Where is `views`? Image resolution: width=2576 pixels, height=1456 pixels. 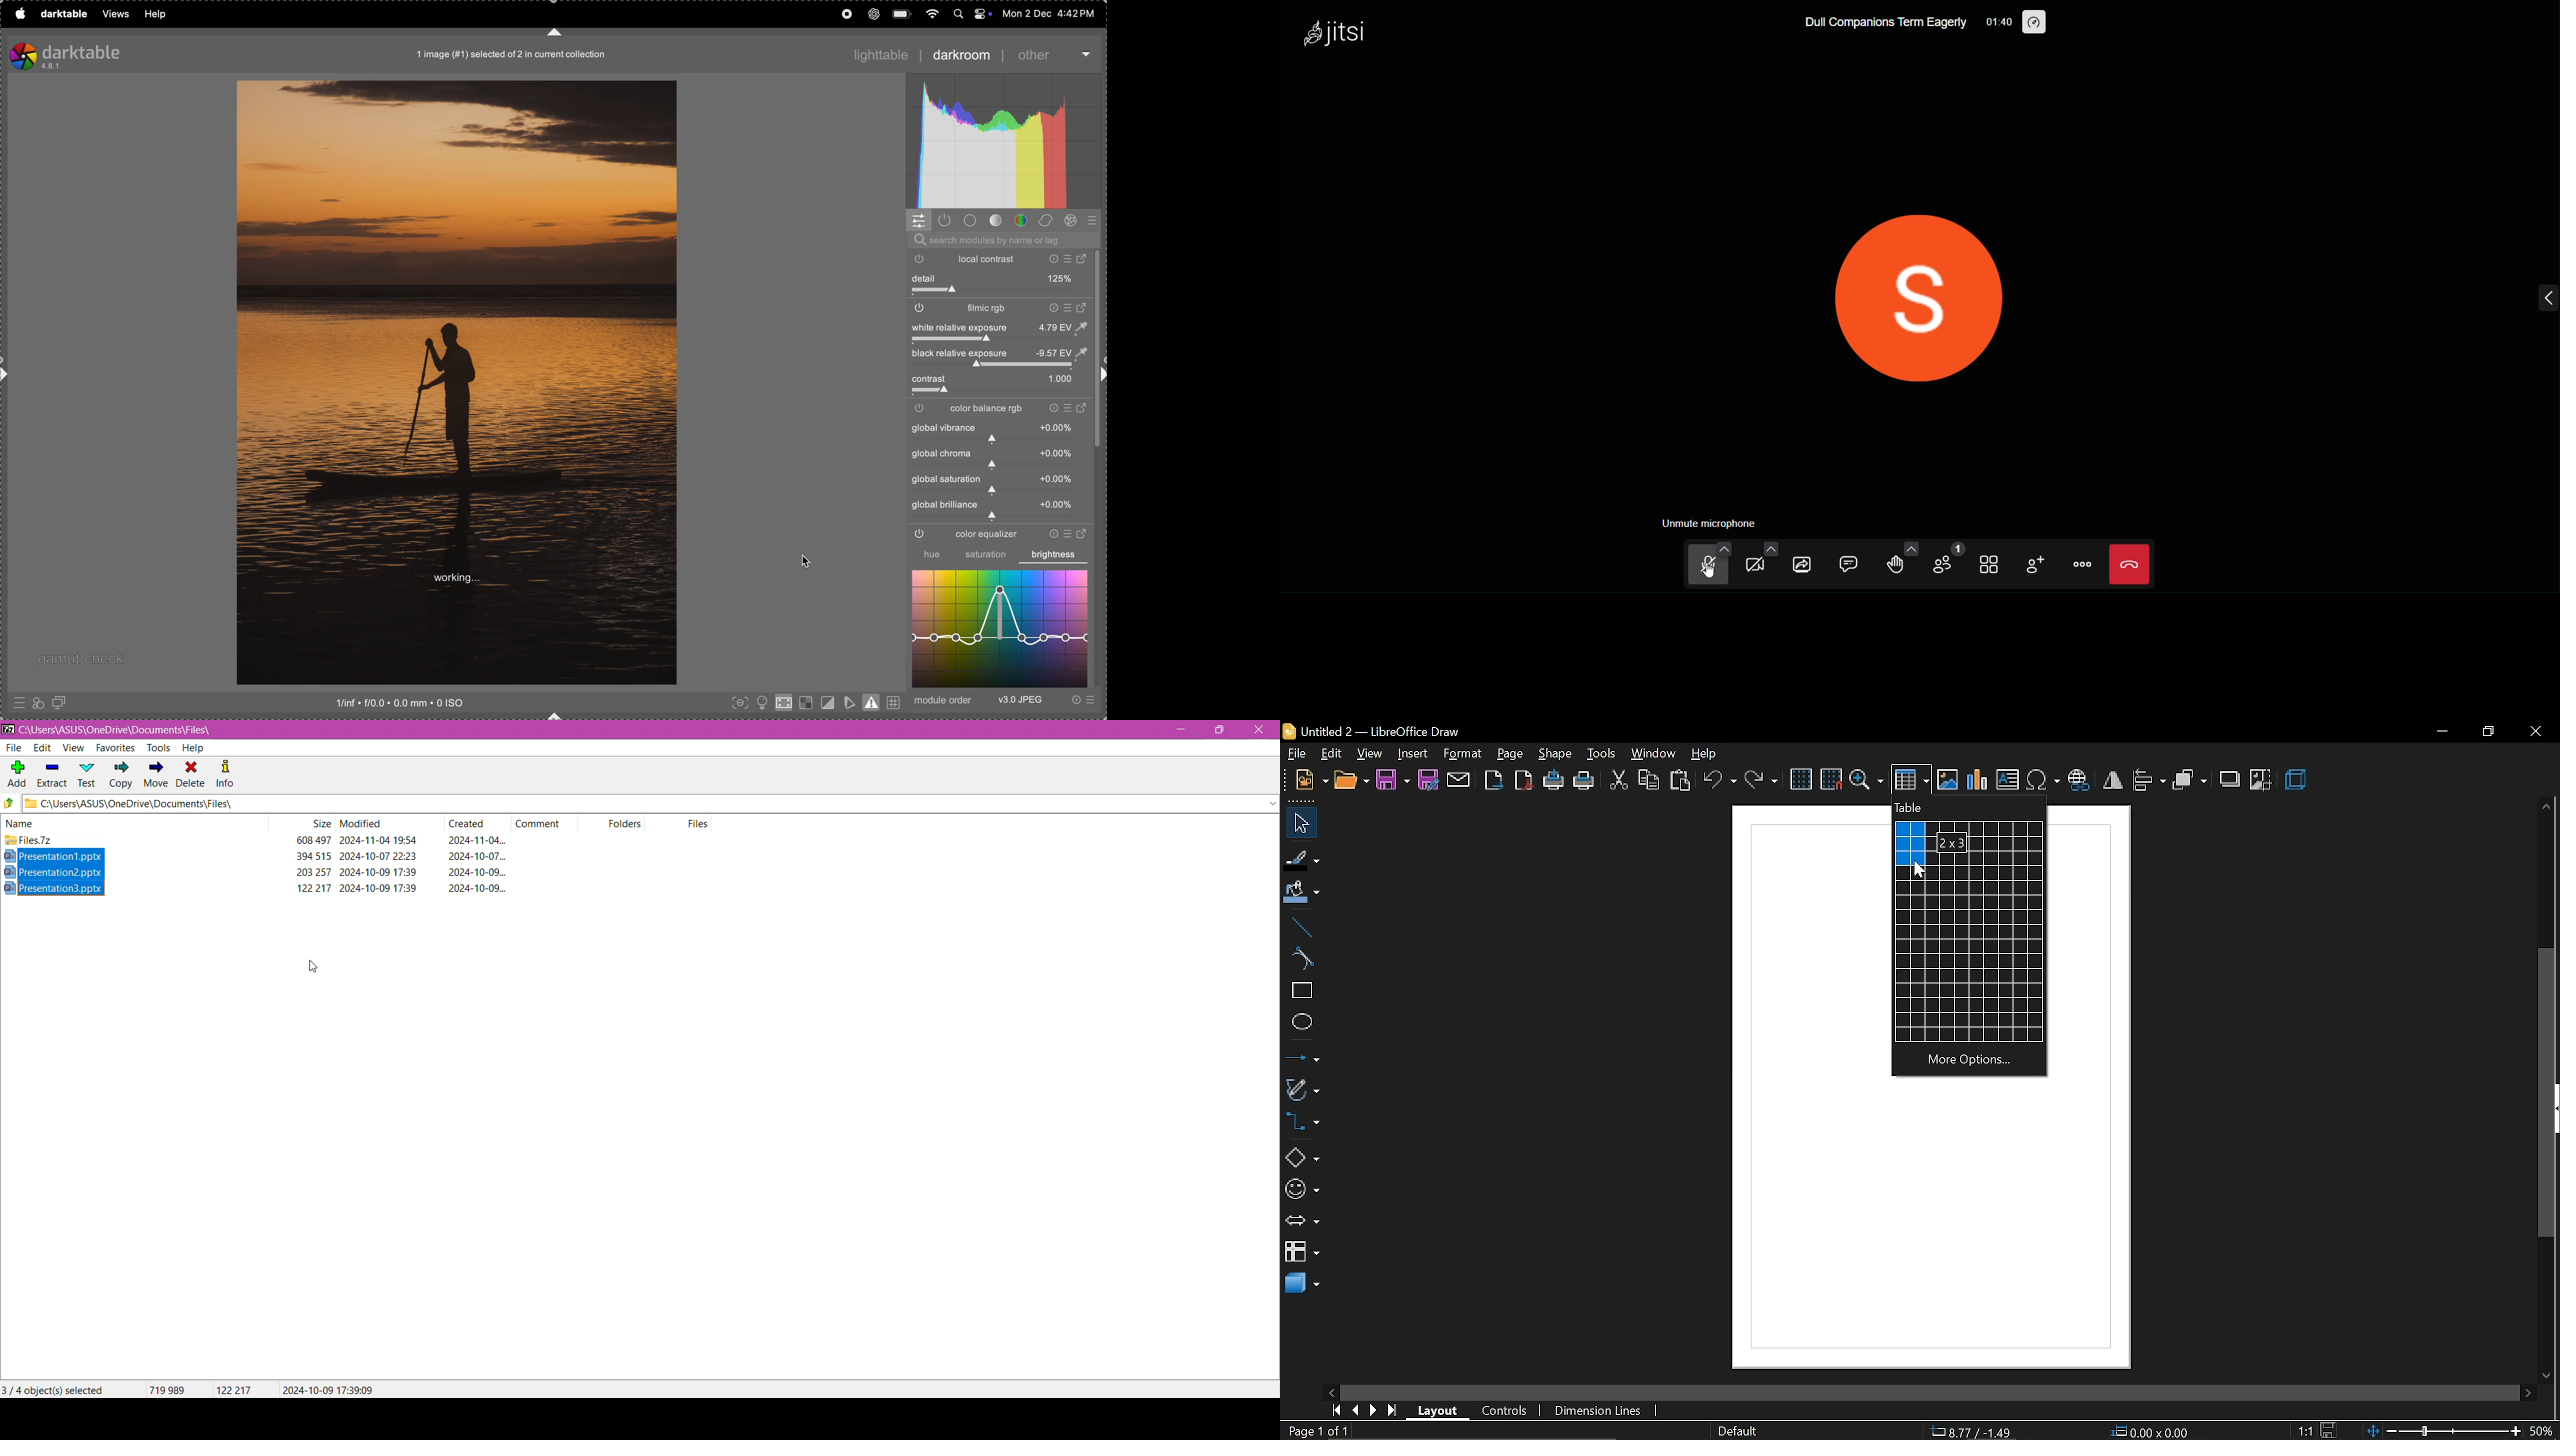
views is located at coordinates (112, 14).